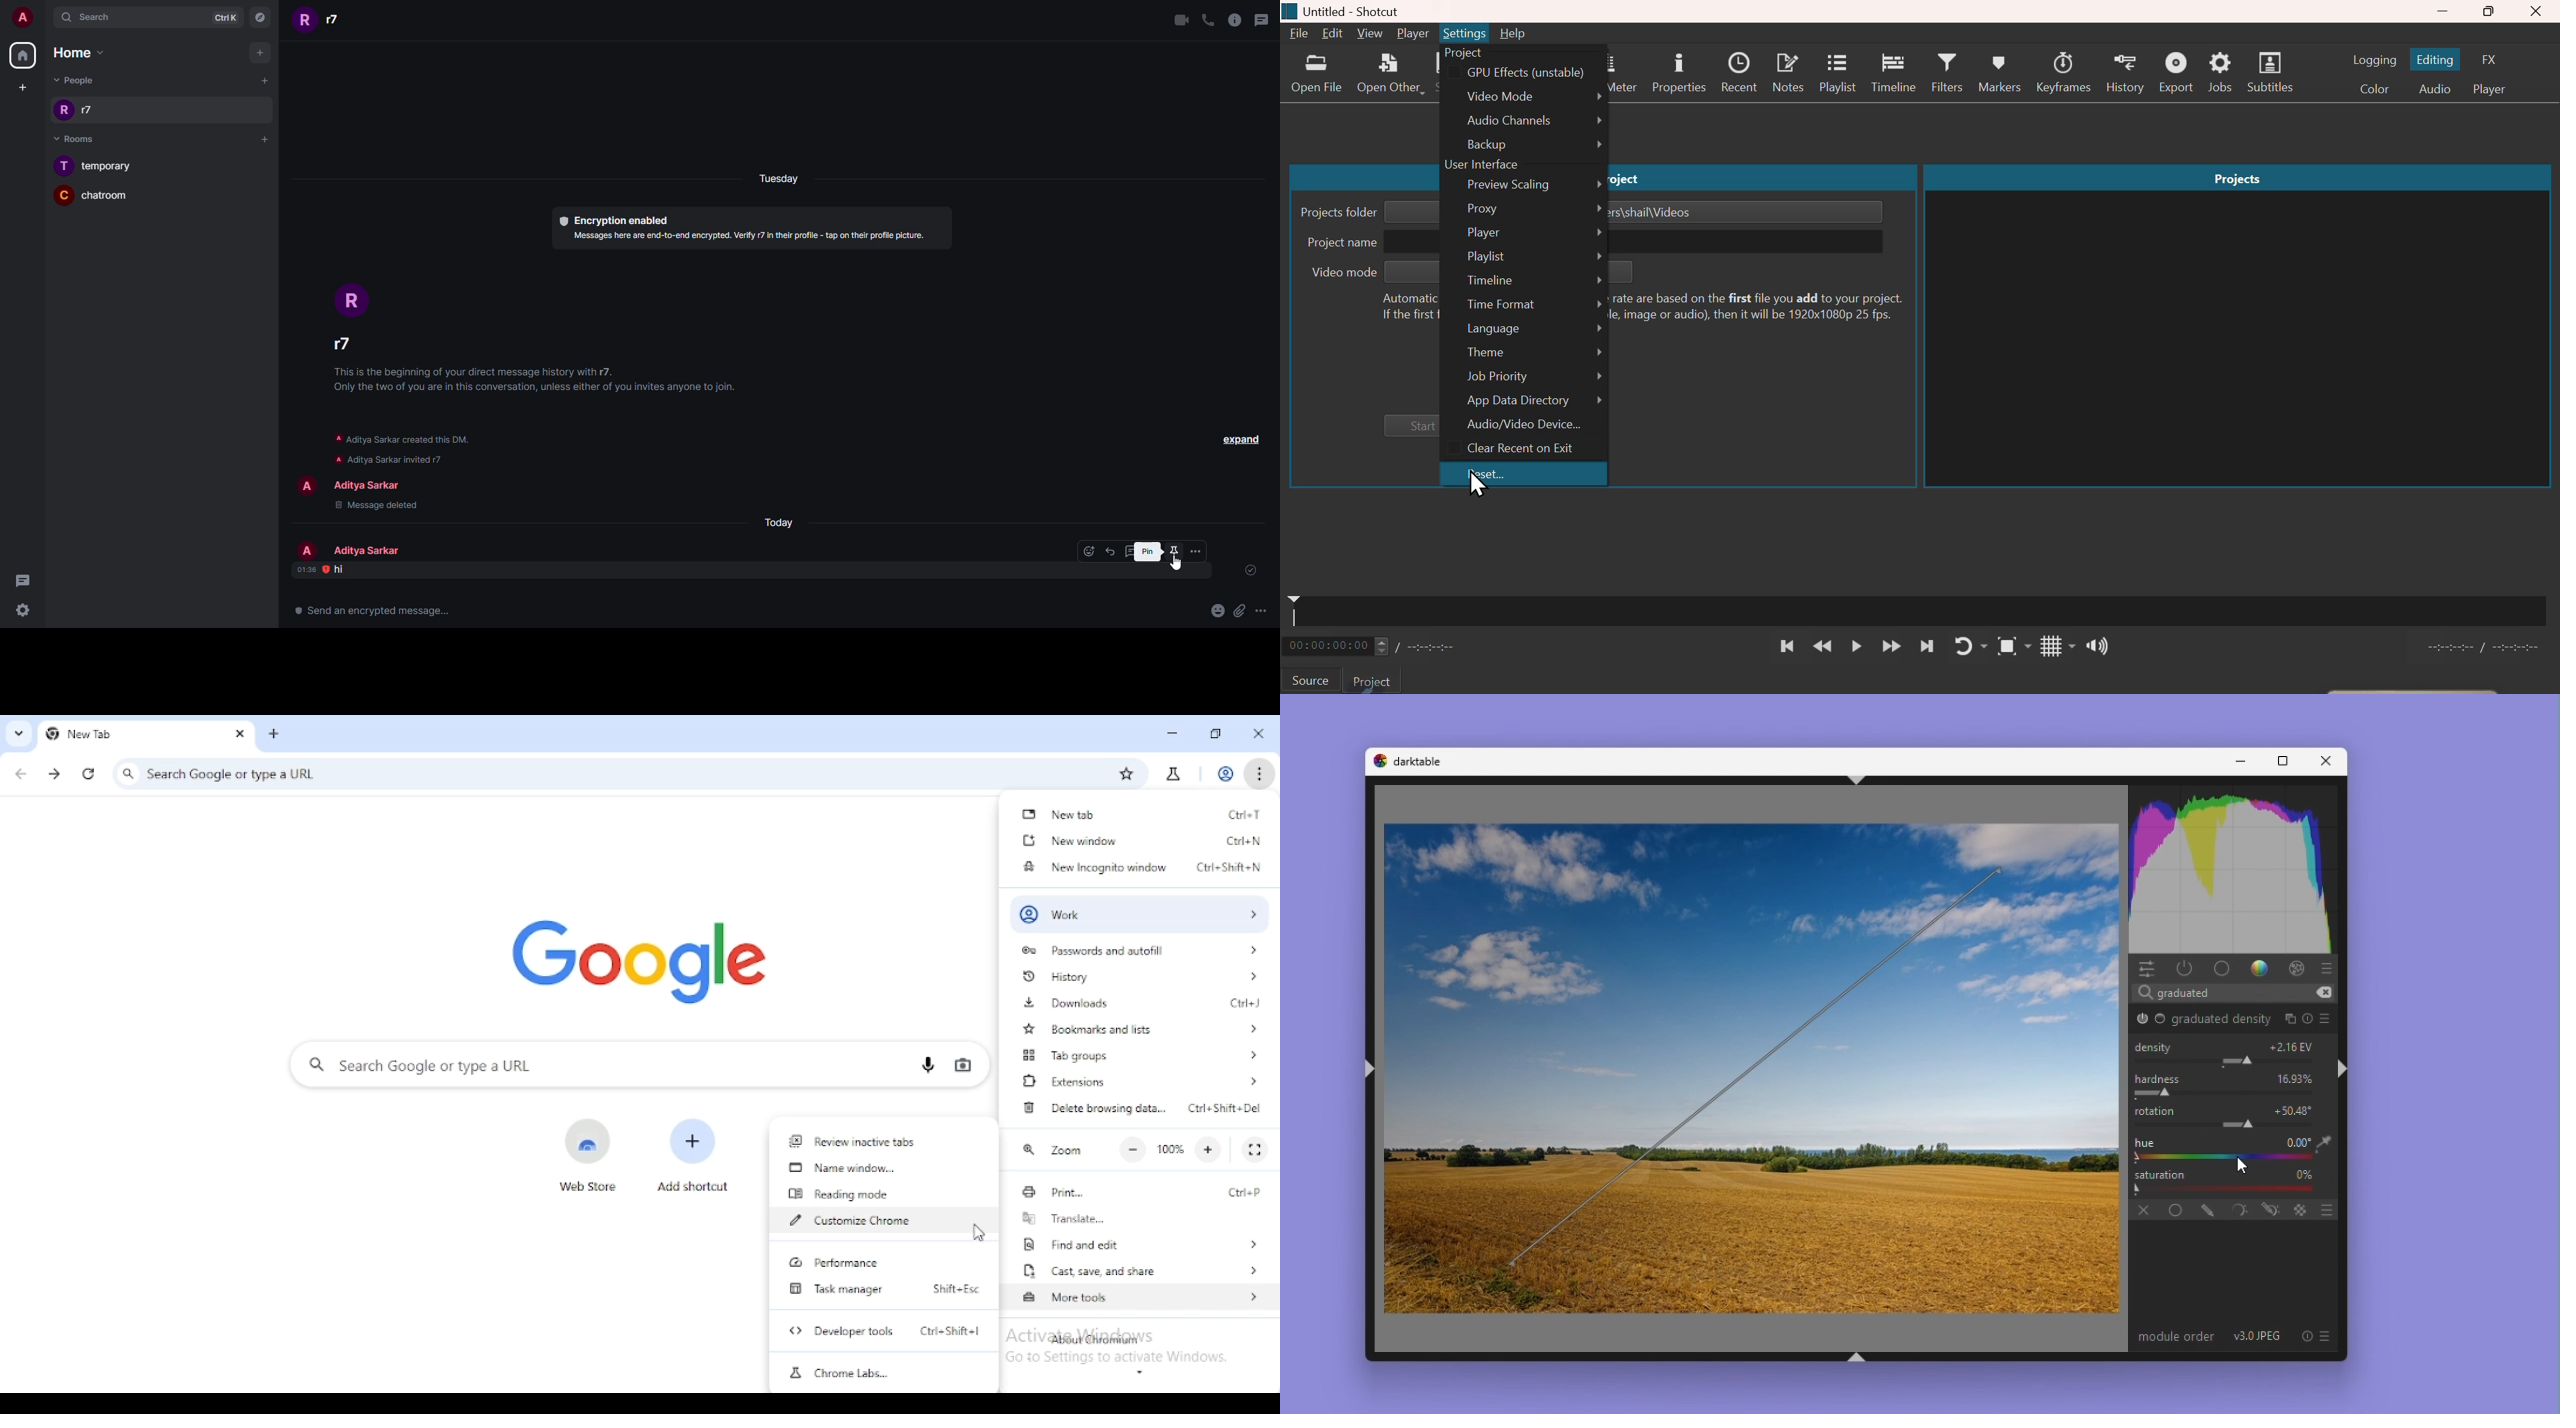 The width and height of the screenshot is (2576, 1428). What do you see at coordinates (1173, 734) in the screenshot?
I see `minimize` at bounding box center [1173, 734].